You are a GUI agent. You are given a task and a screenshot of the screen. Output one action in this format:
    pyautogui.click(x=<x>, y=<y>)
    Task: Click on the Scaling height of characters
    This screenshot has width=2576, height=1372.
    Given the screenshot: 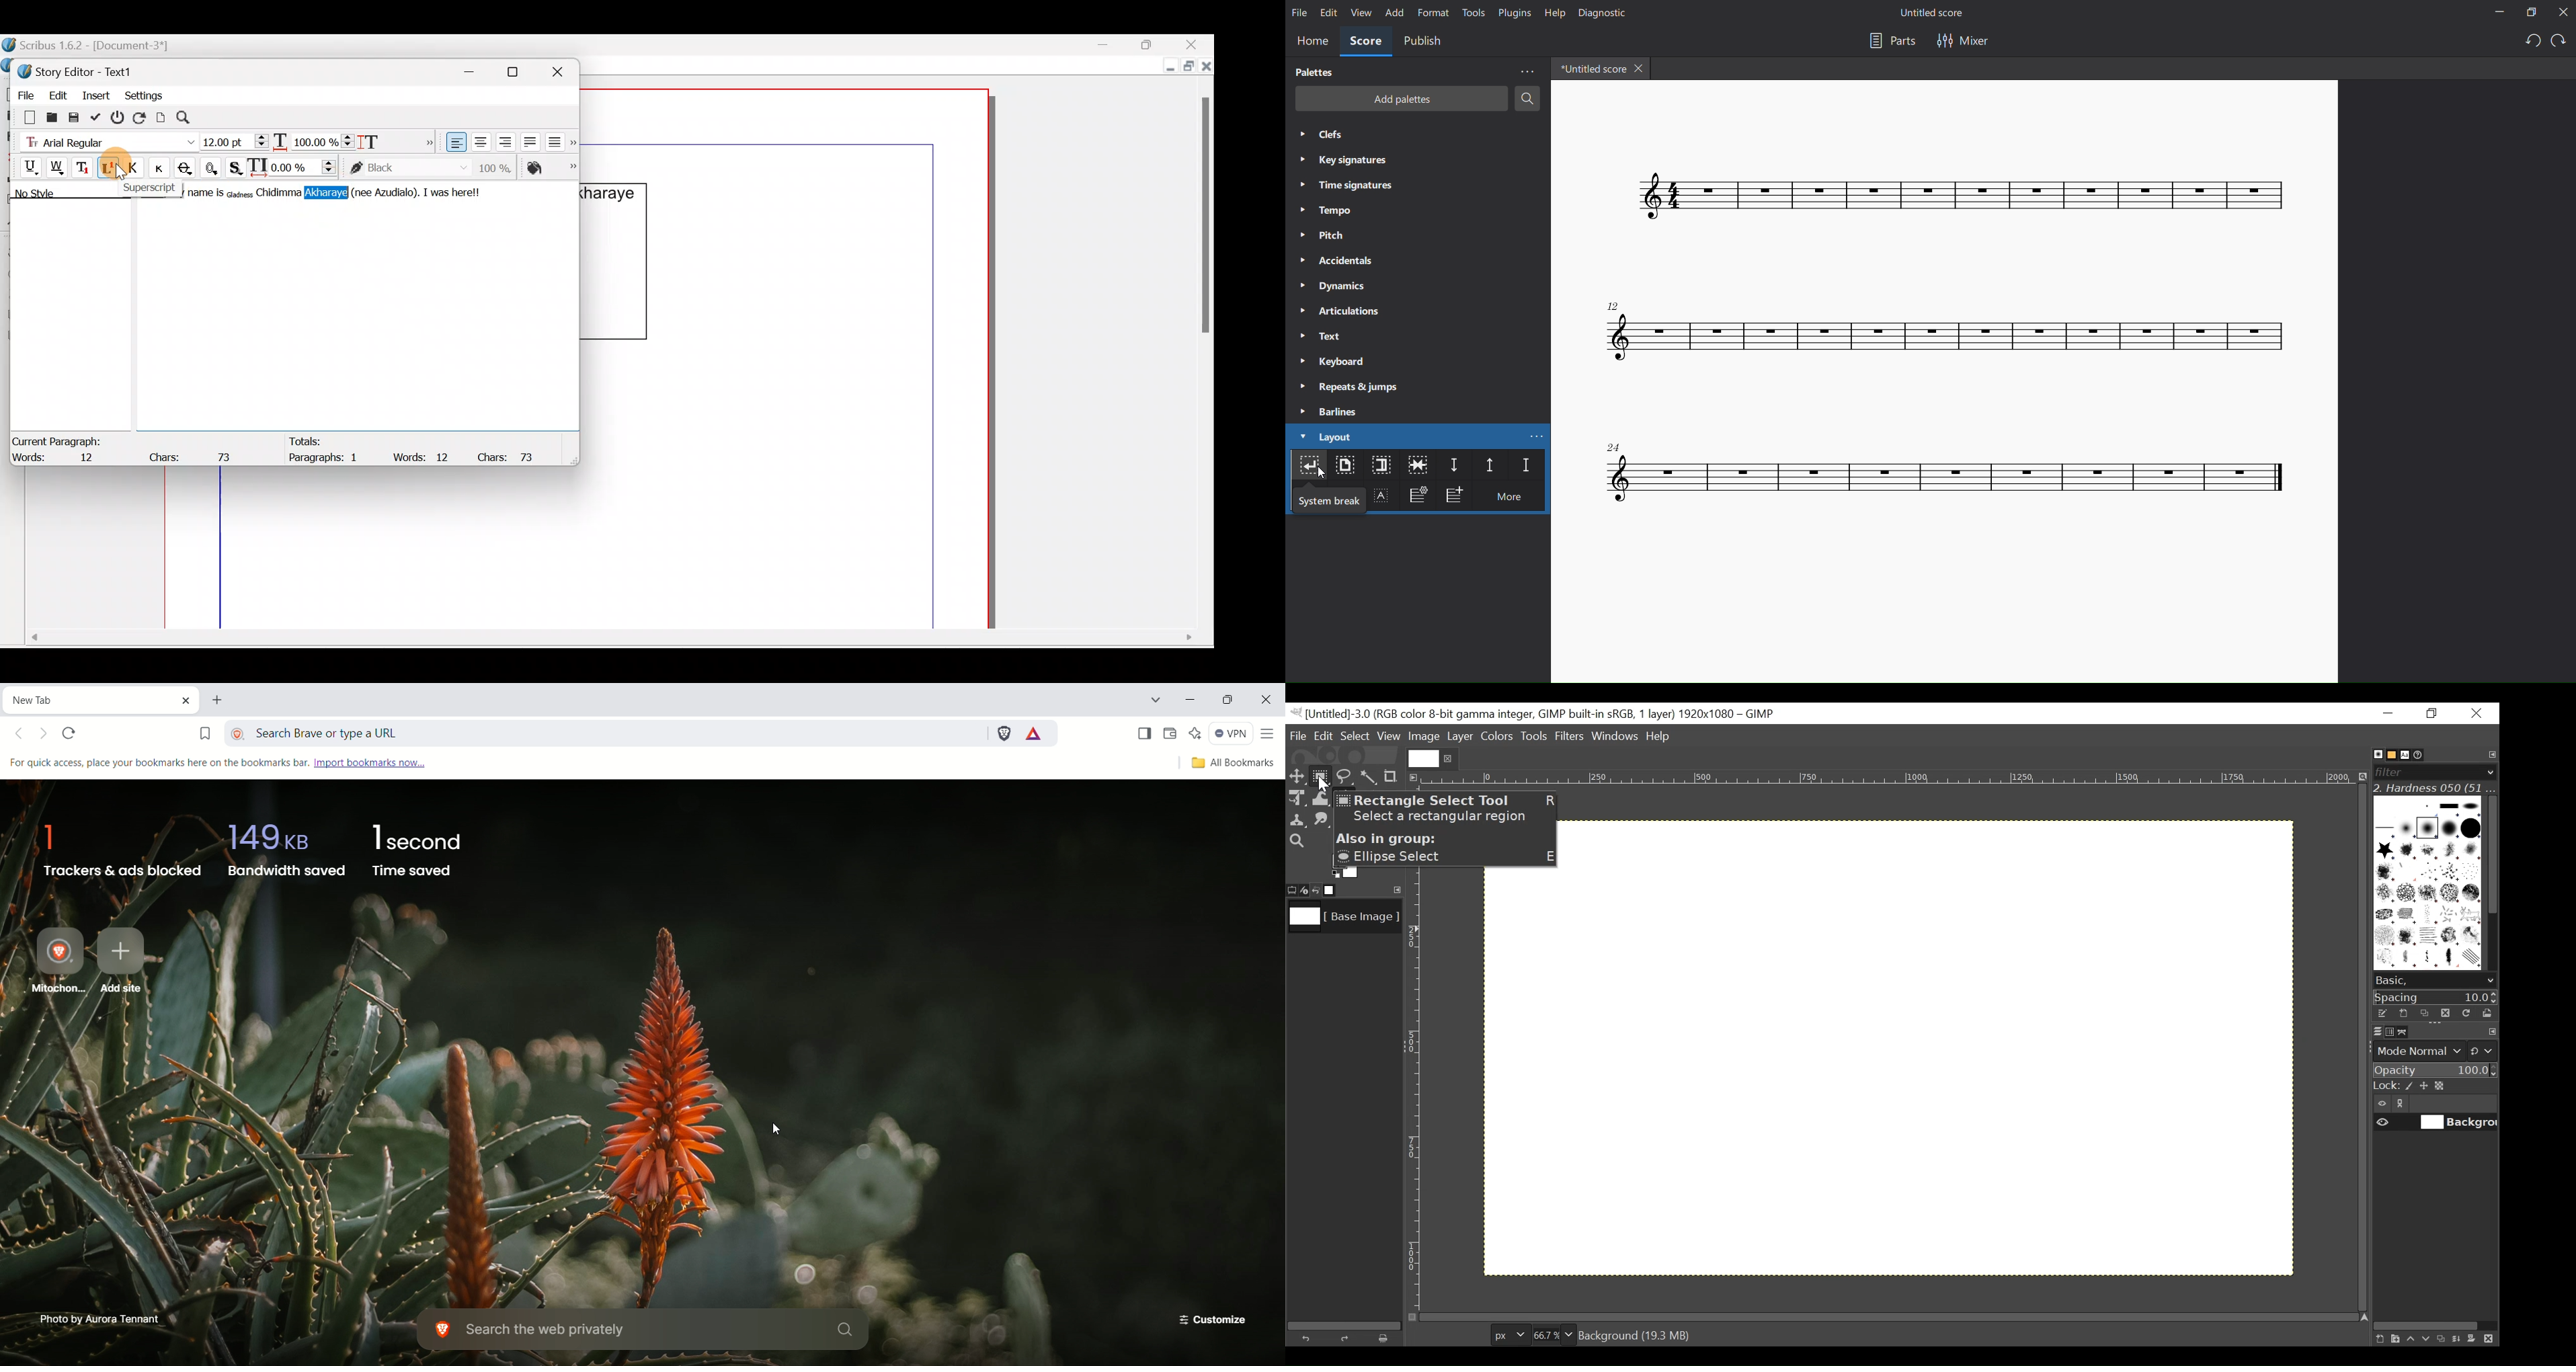 What is the action you would take?
    pyautogui.click(x=387, y=138)
    